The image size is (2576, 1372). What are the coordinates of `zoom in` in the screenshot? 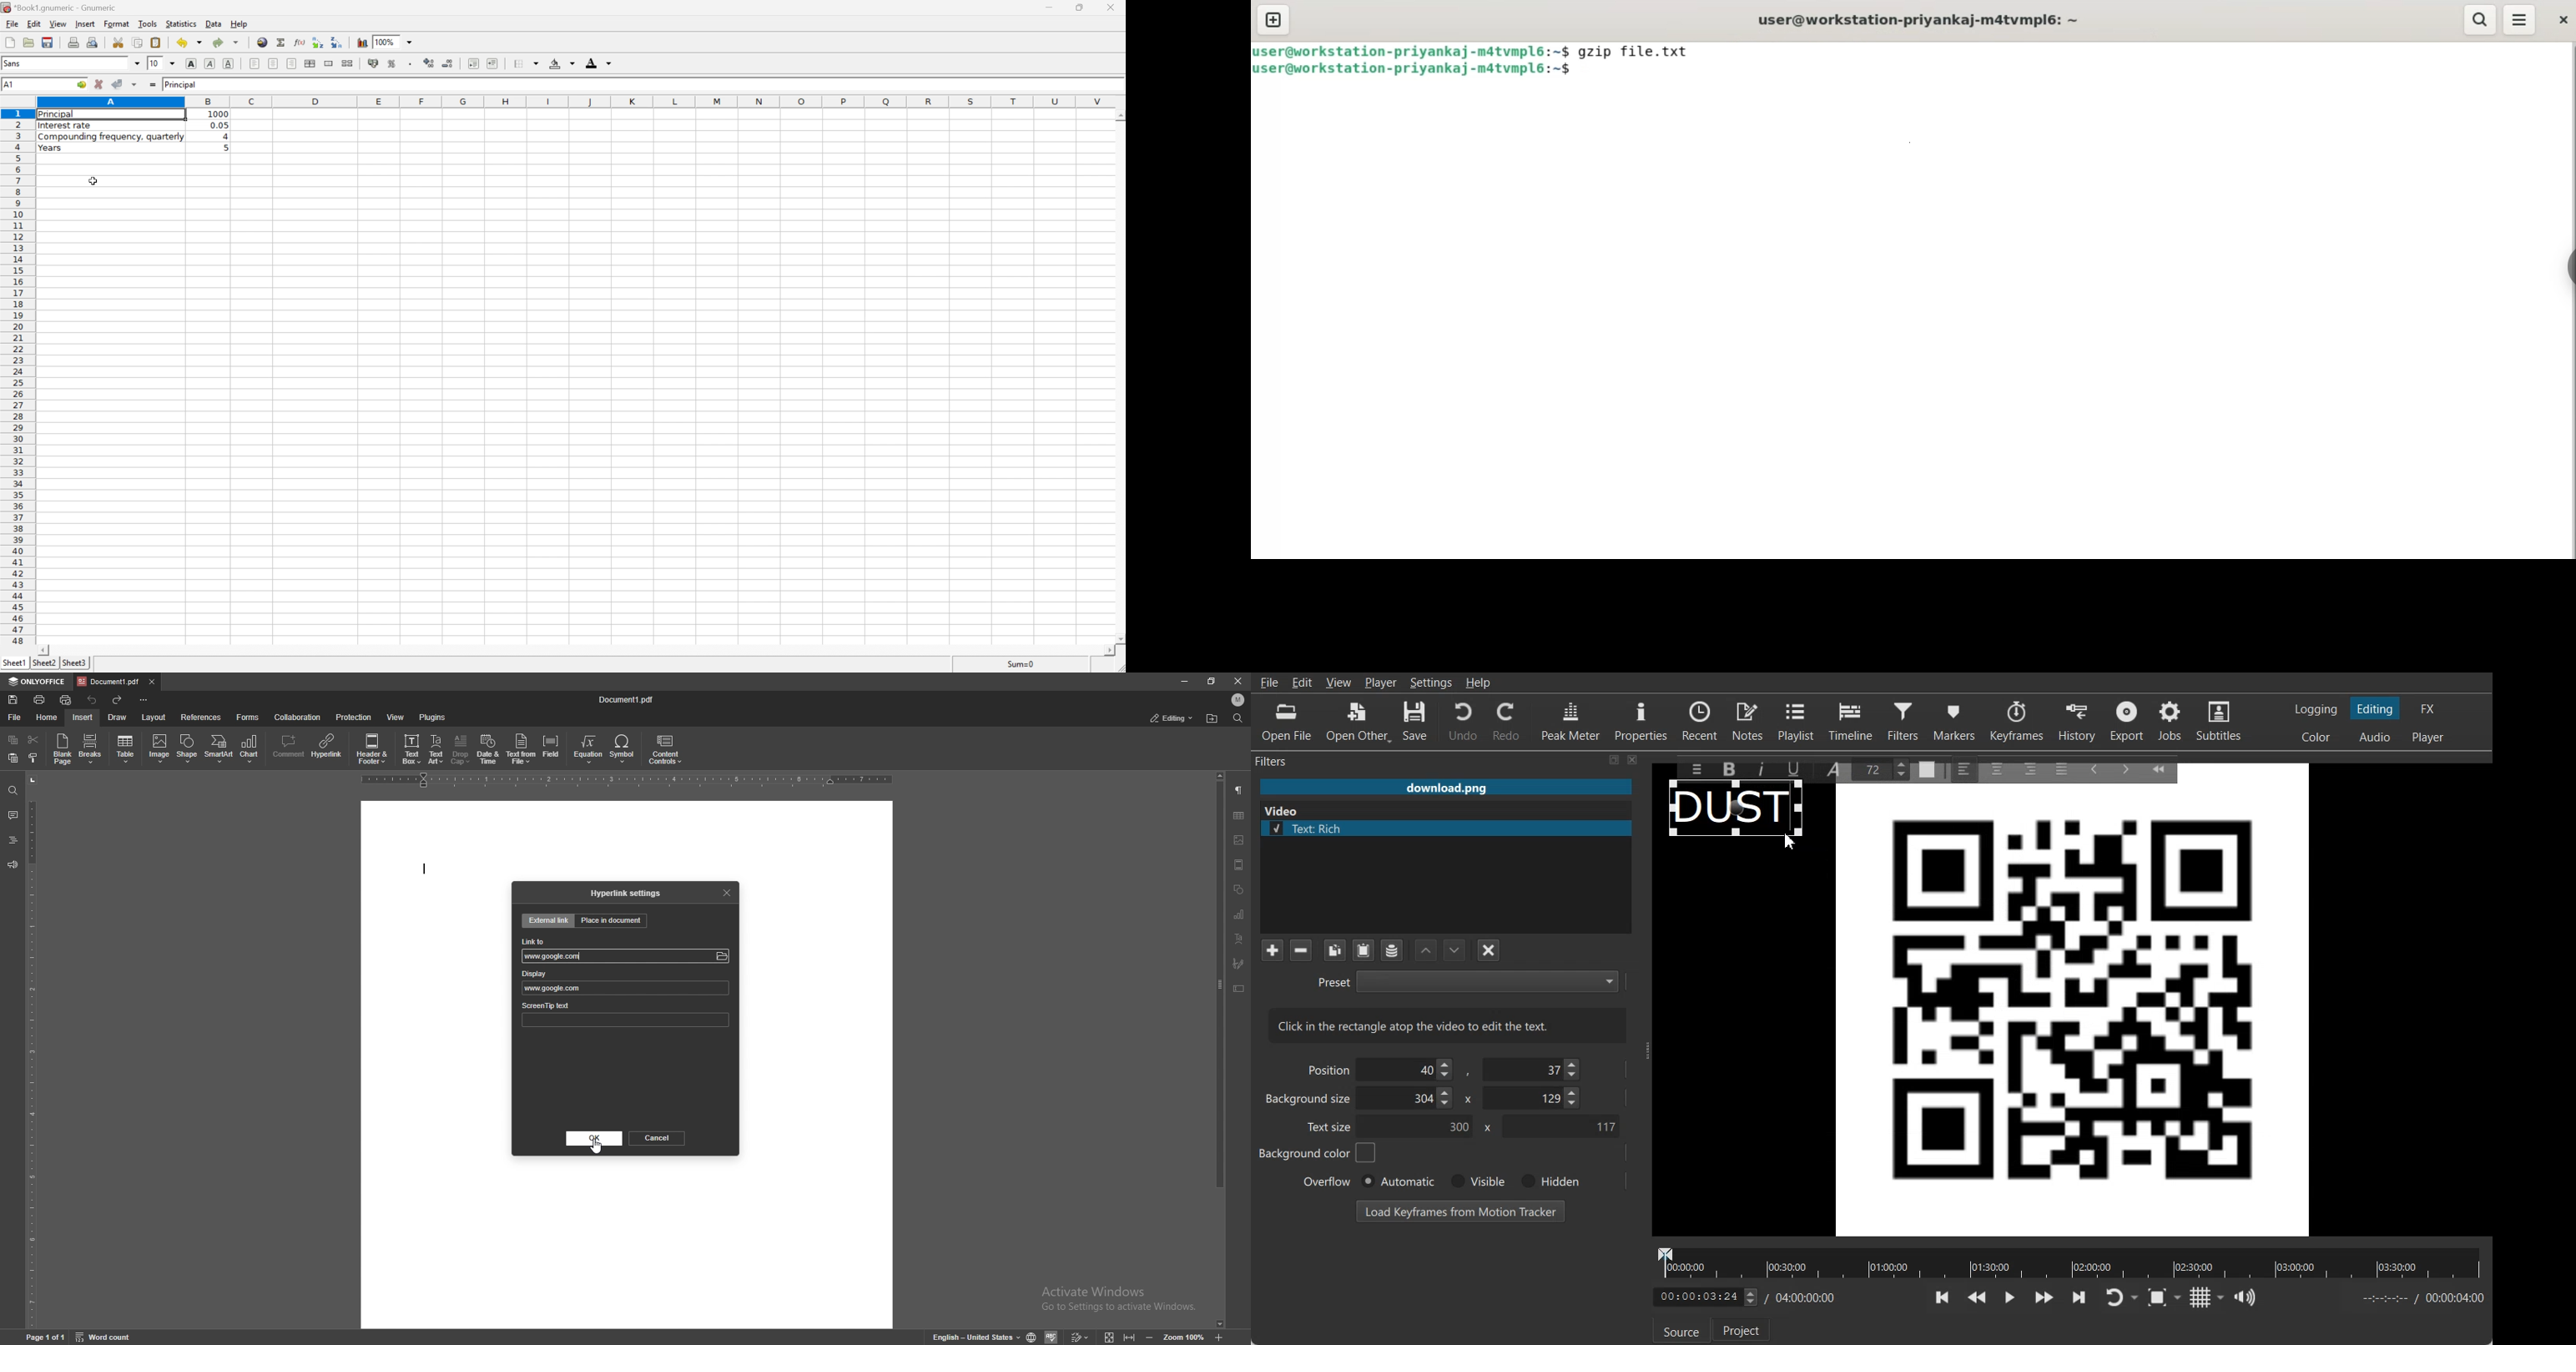 It's located at (1220, 1337).